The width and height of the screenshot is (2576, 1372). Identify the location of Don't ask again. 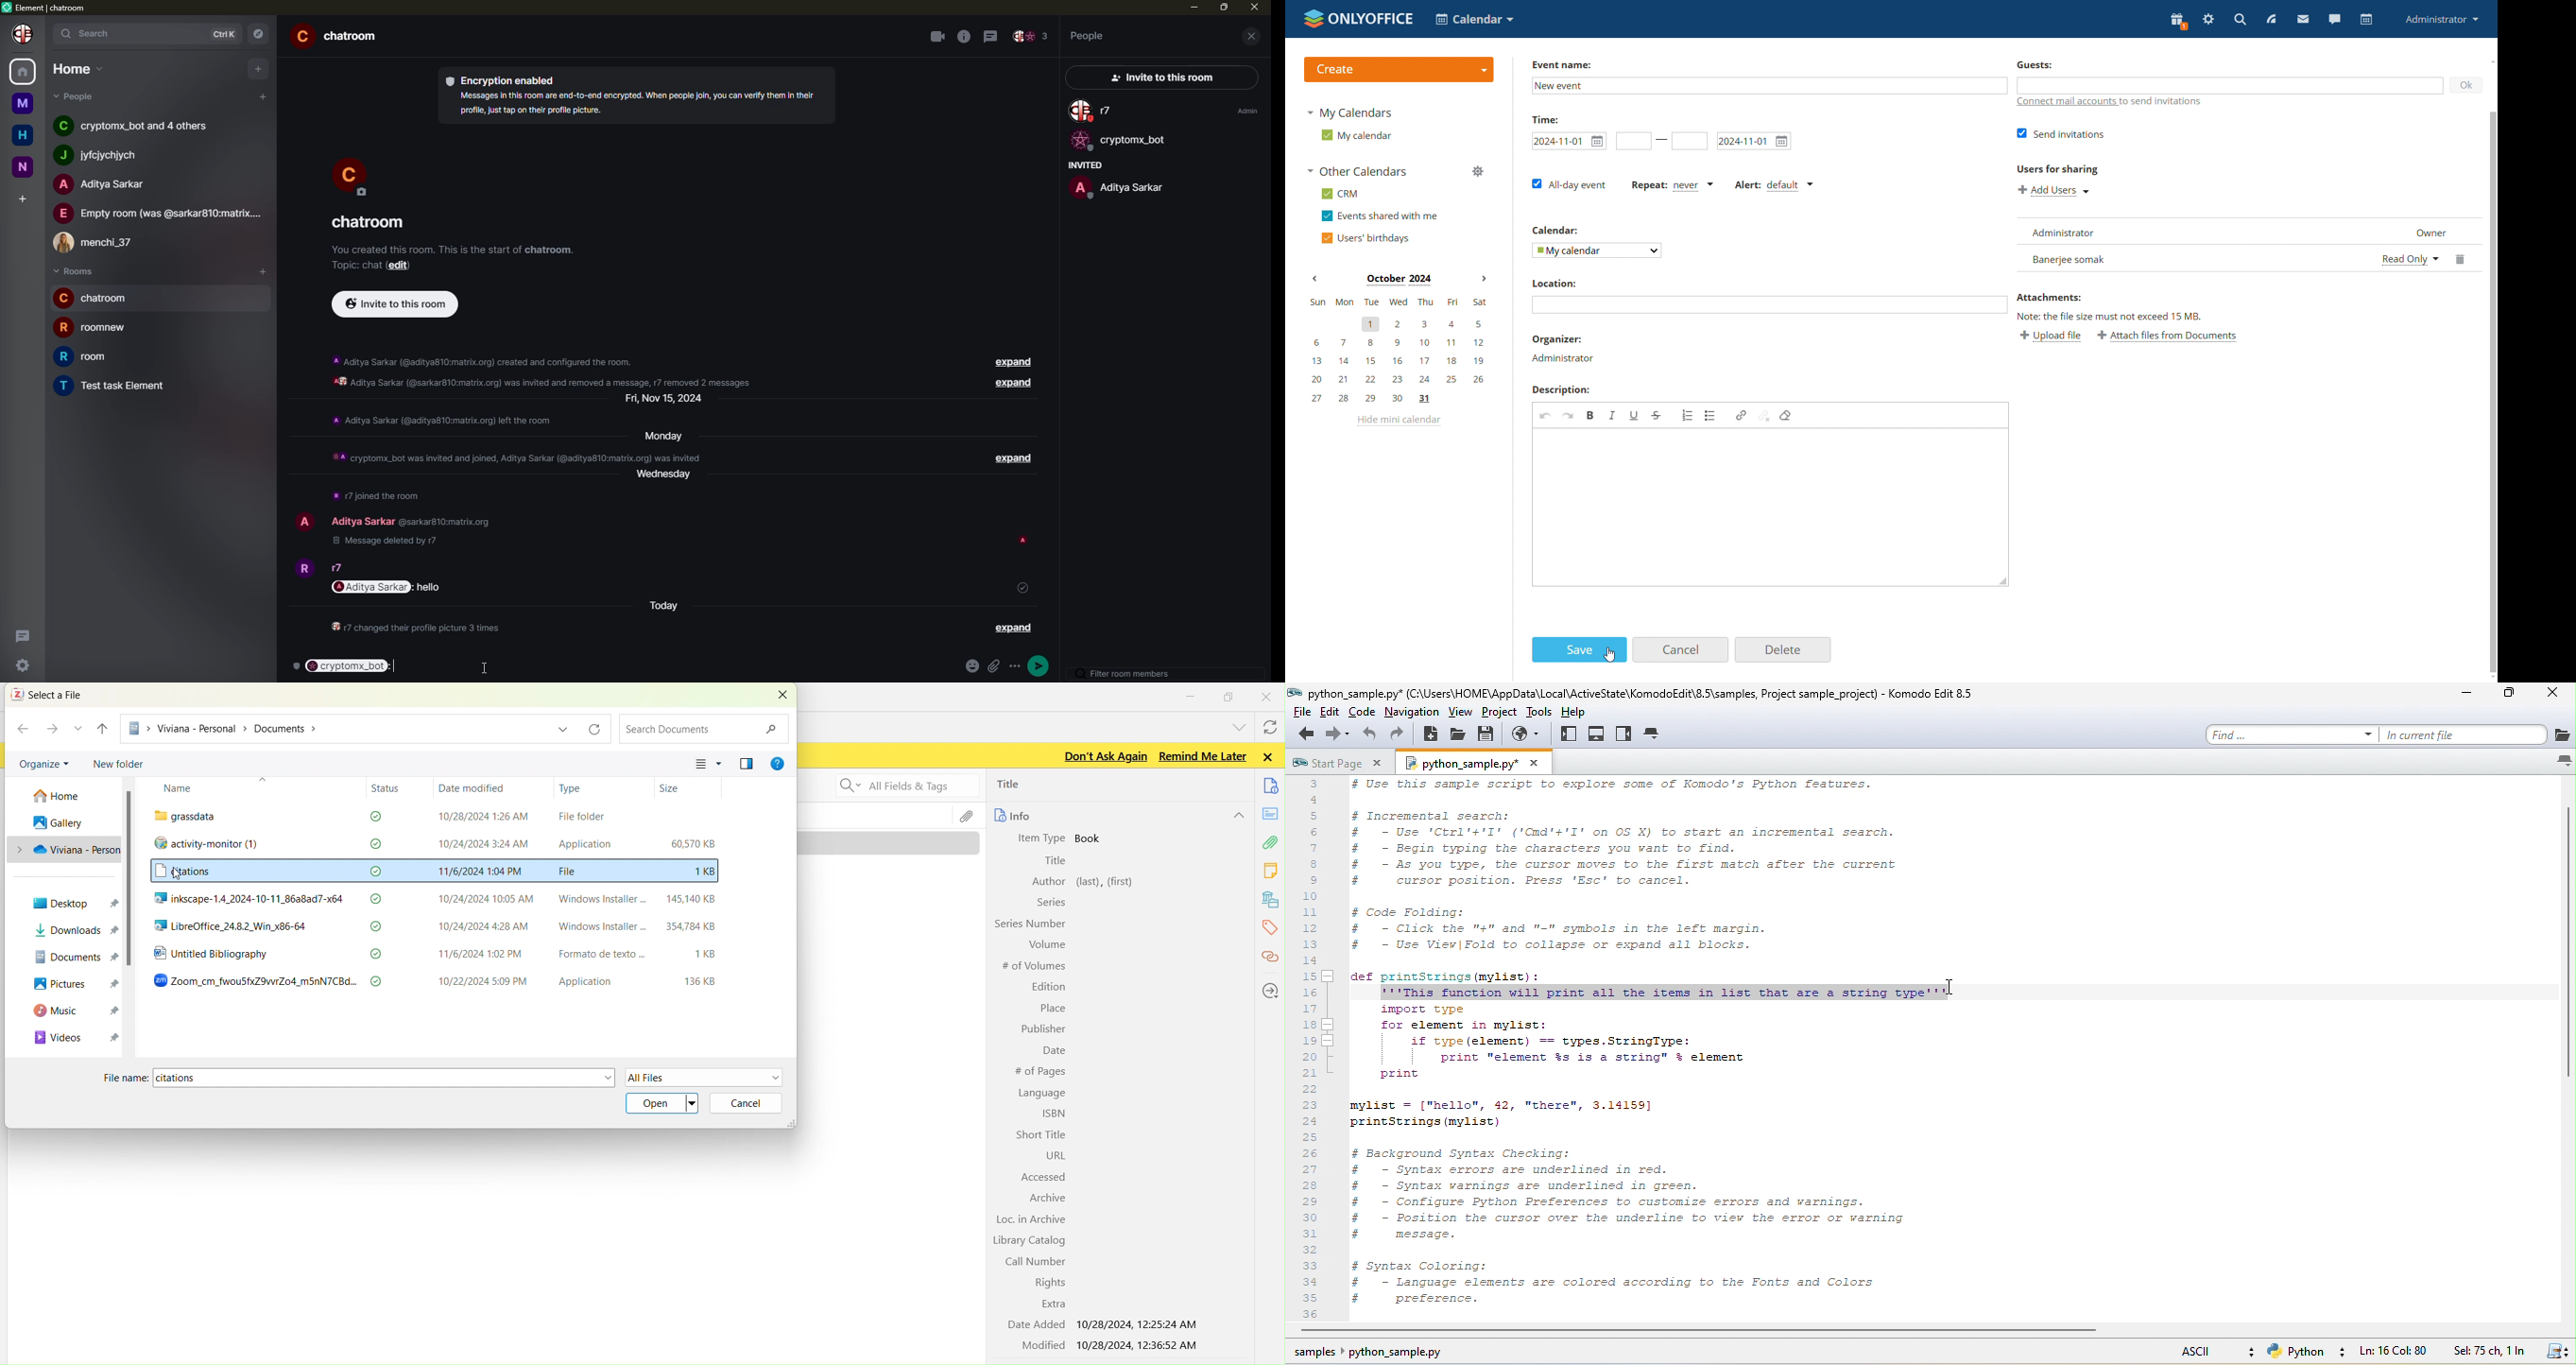
(1103, 756).